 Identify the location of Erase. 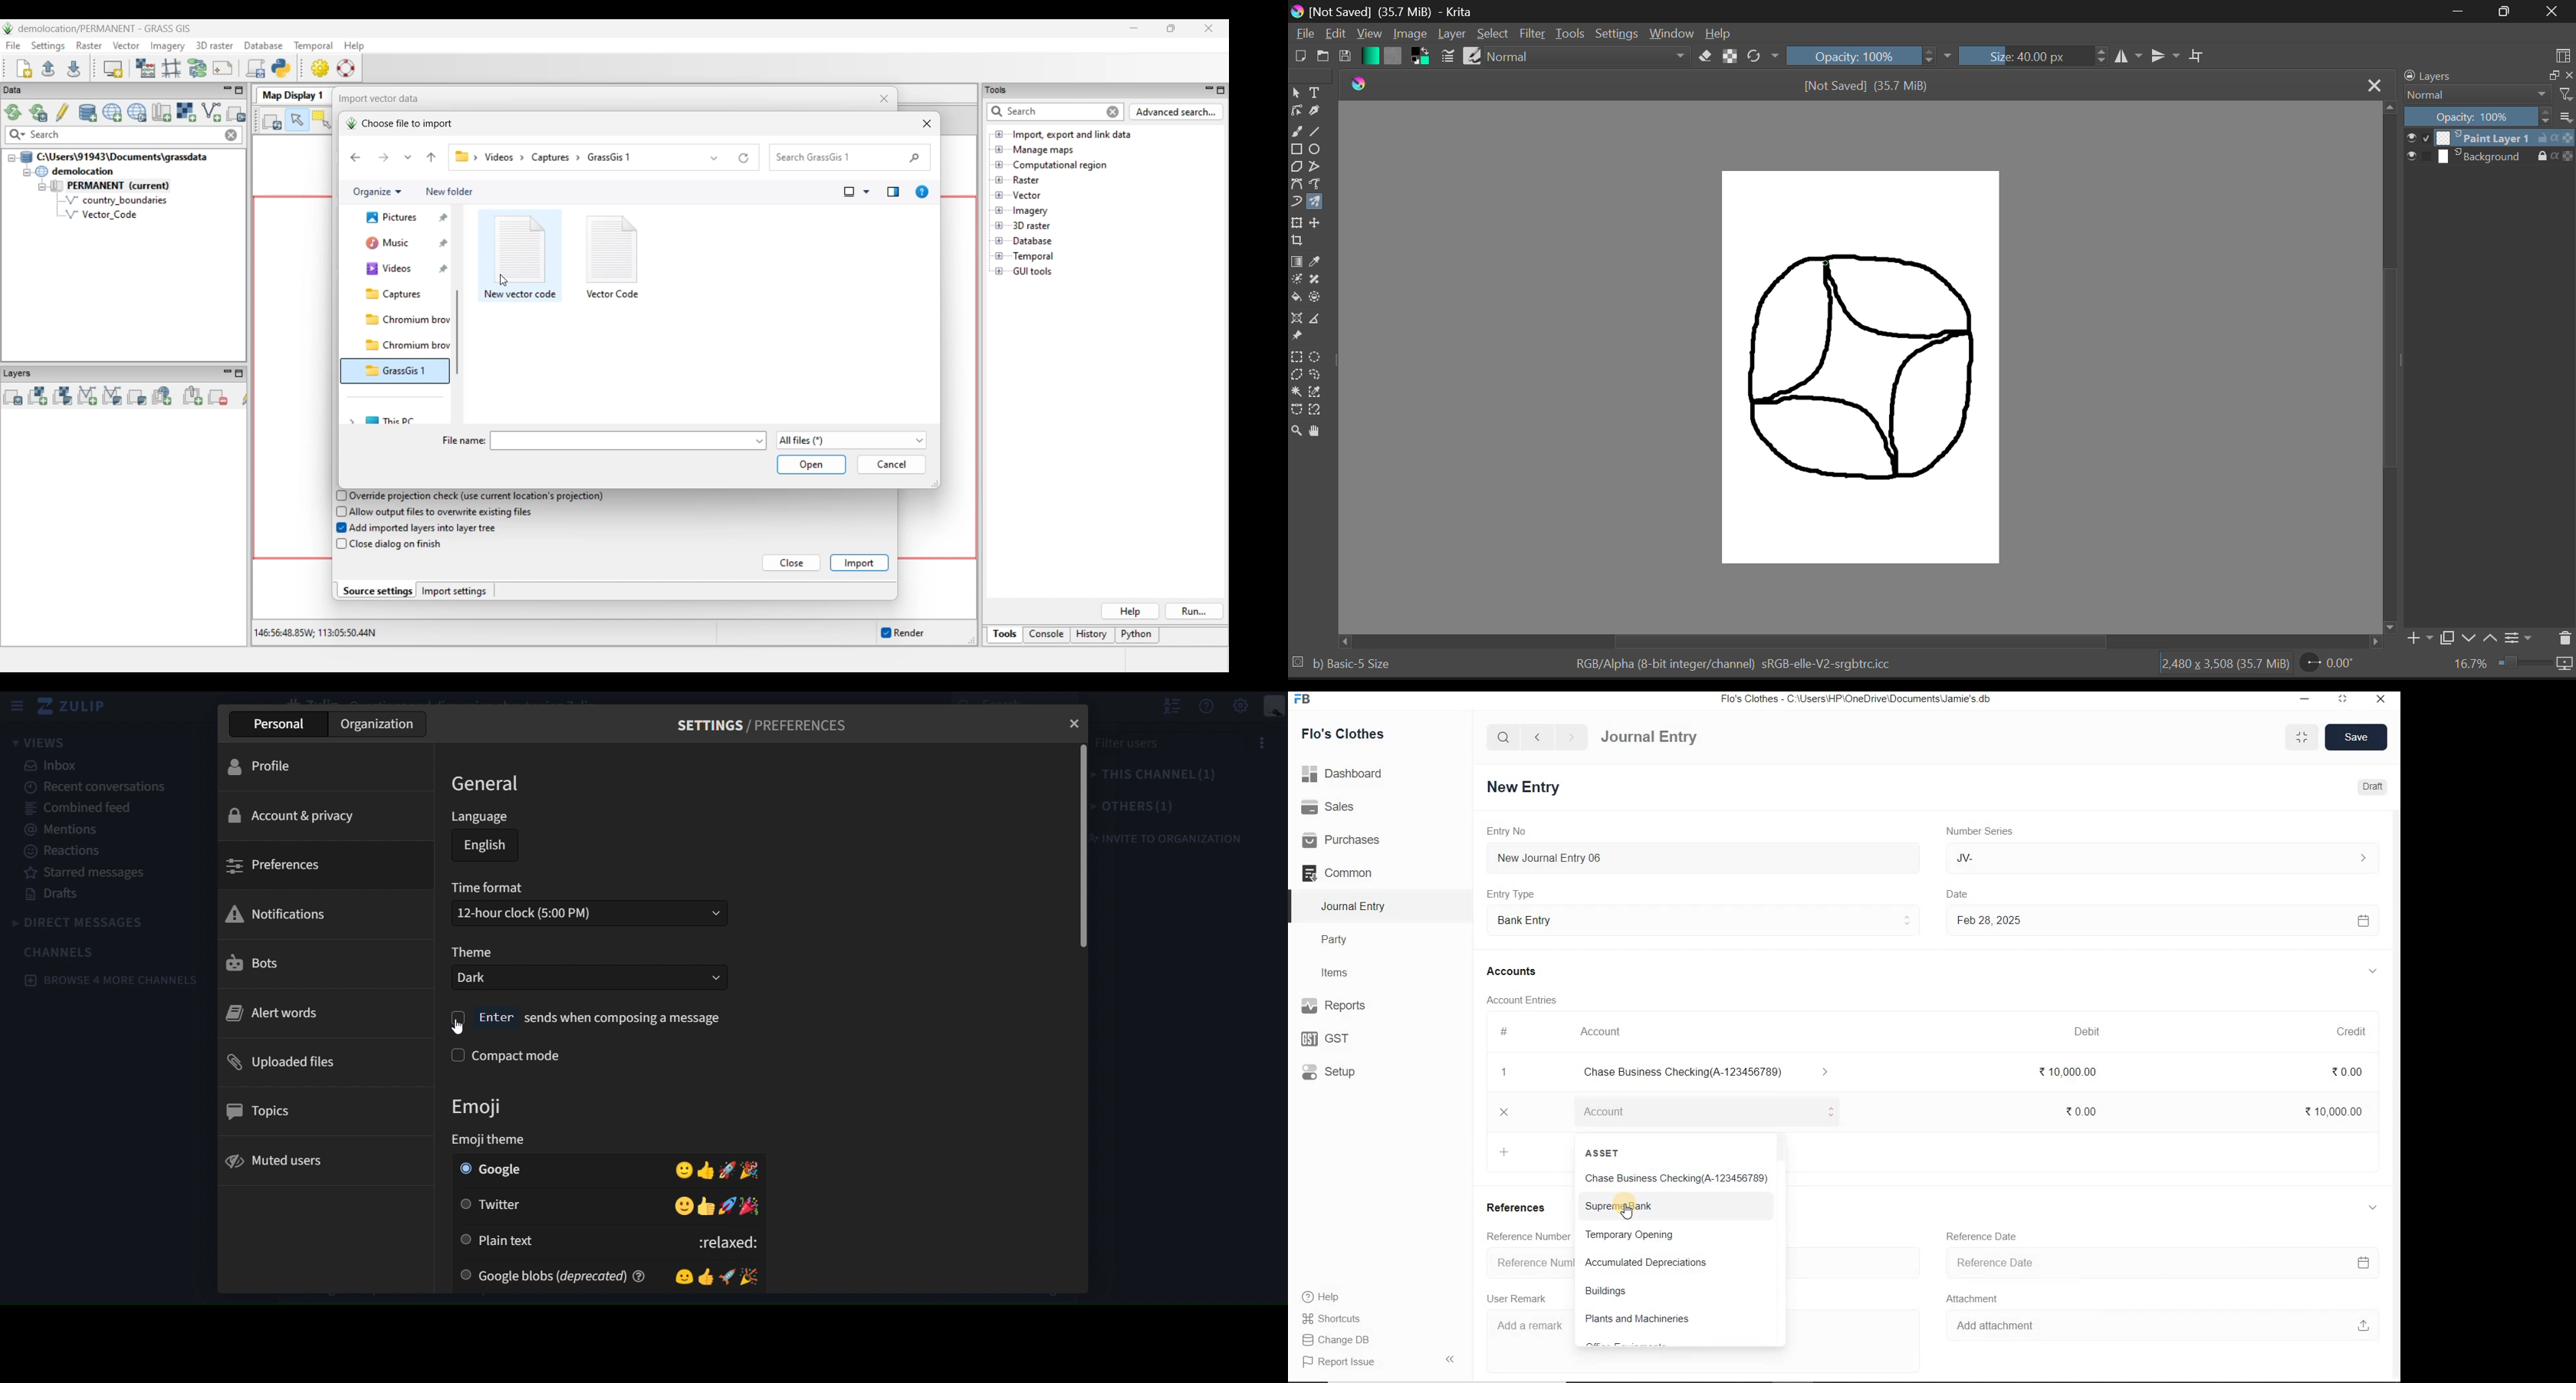
(1706, 57).